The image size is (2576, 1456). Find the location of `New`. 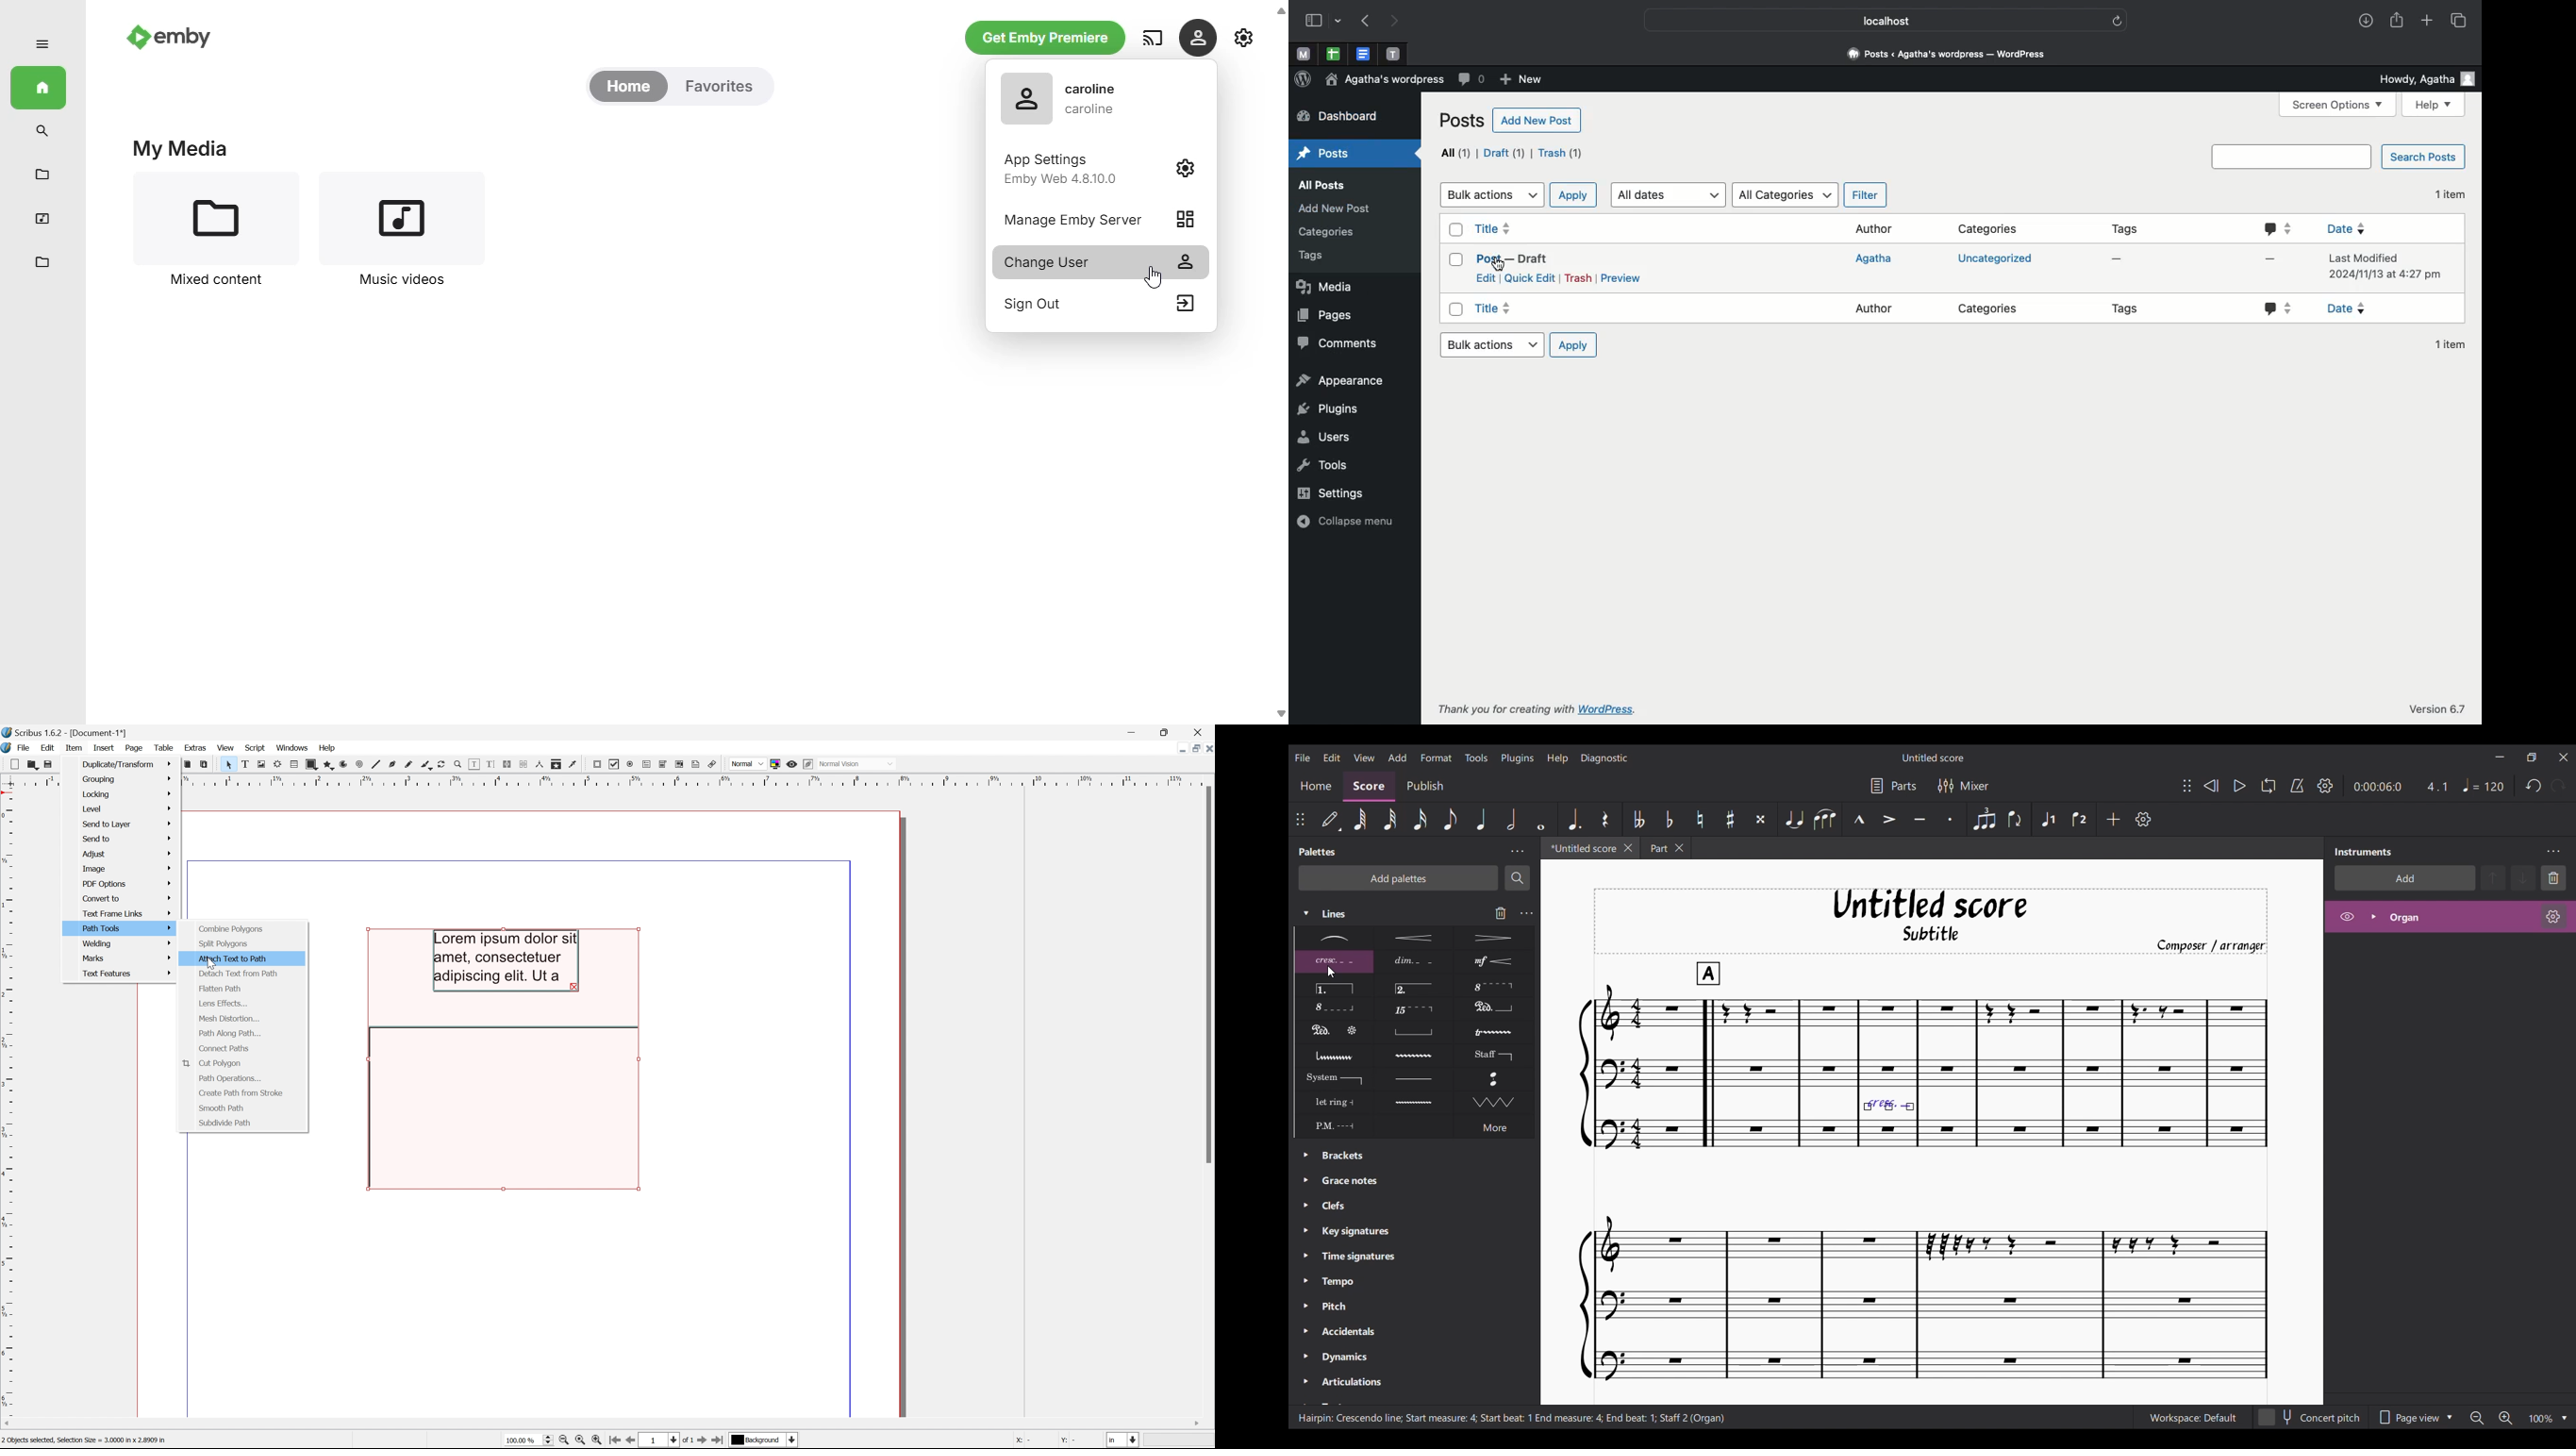

New is located at coordinates (1519, 78).